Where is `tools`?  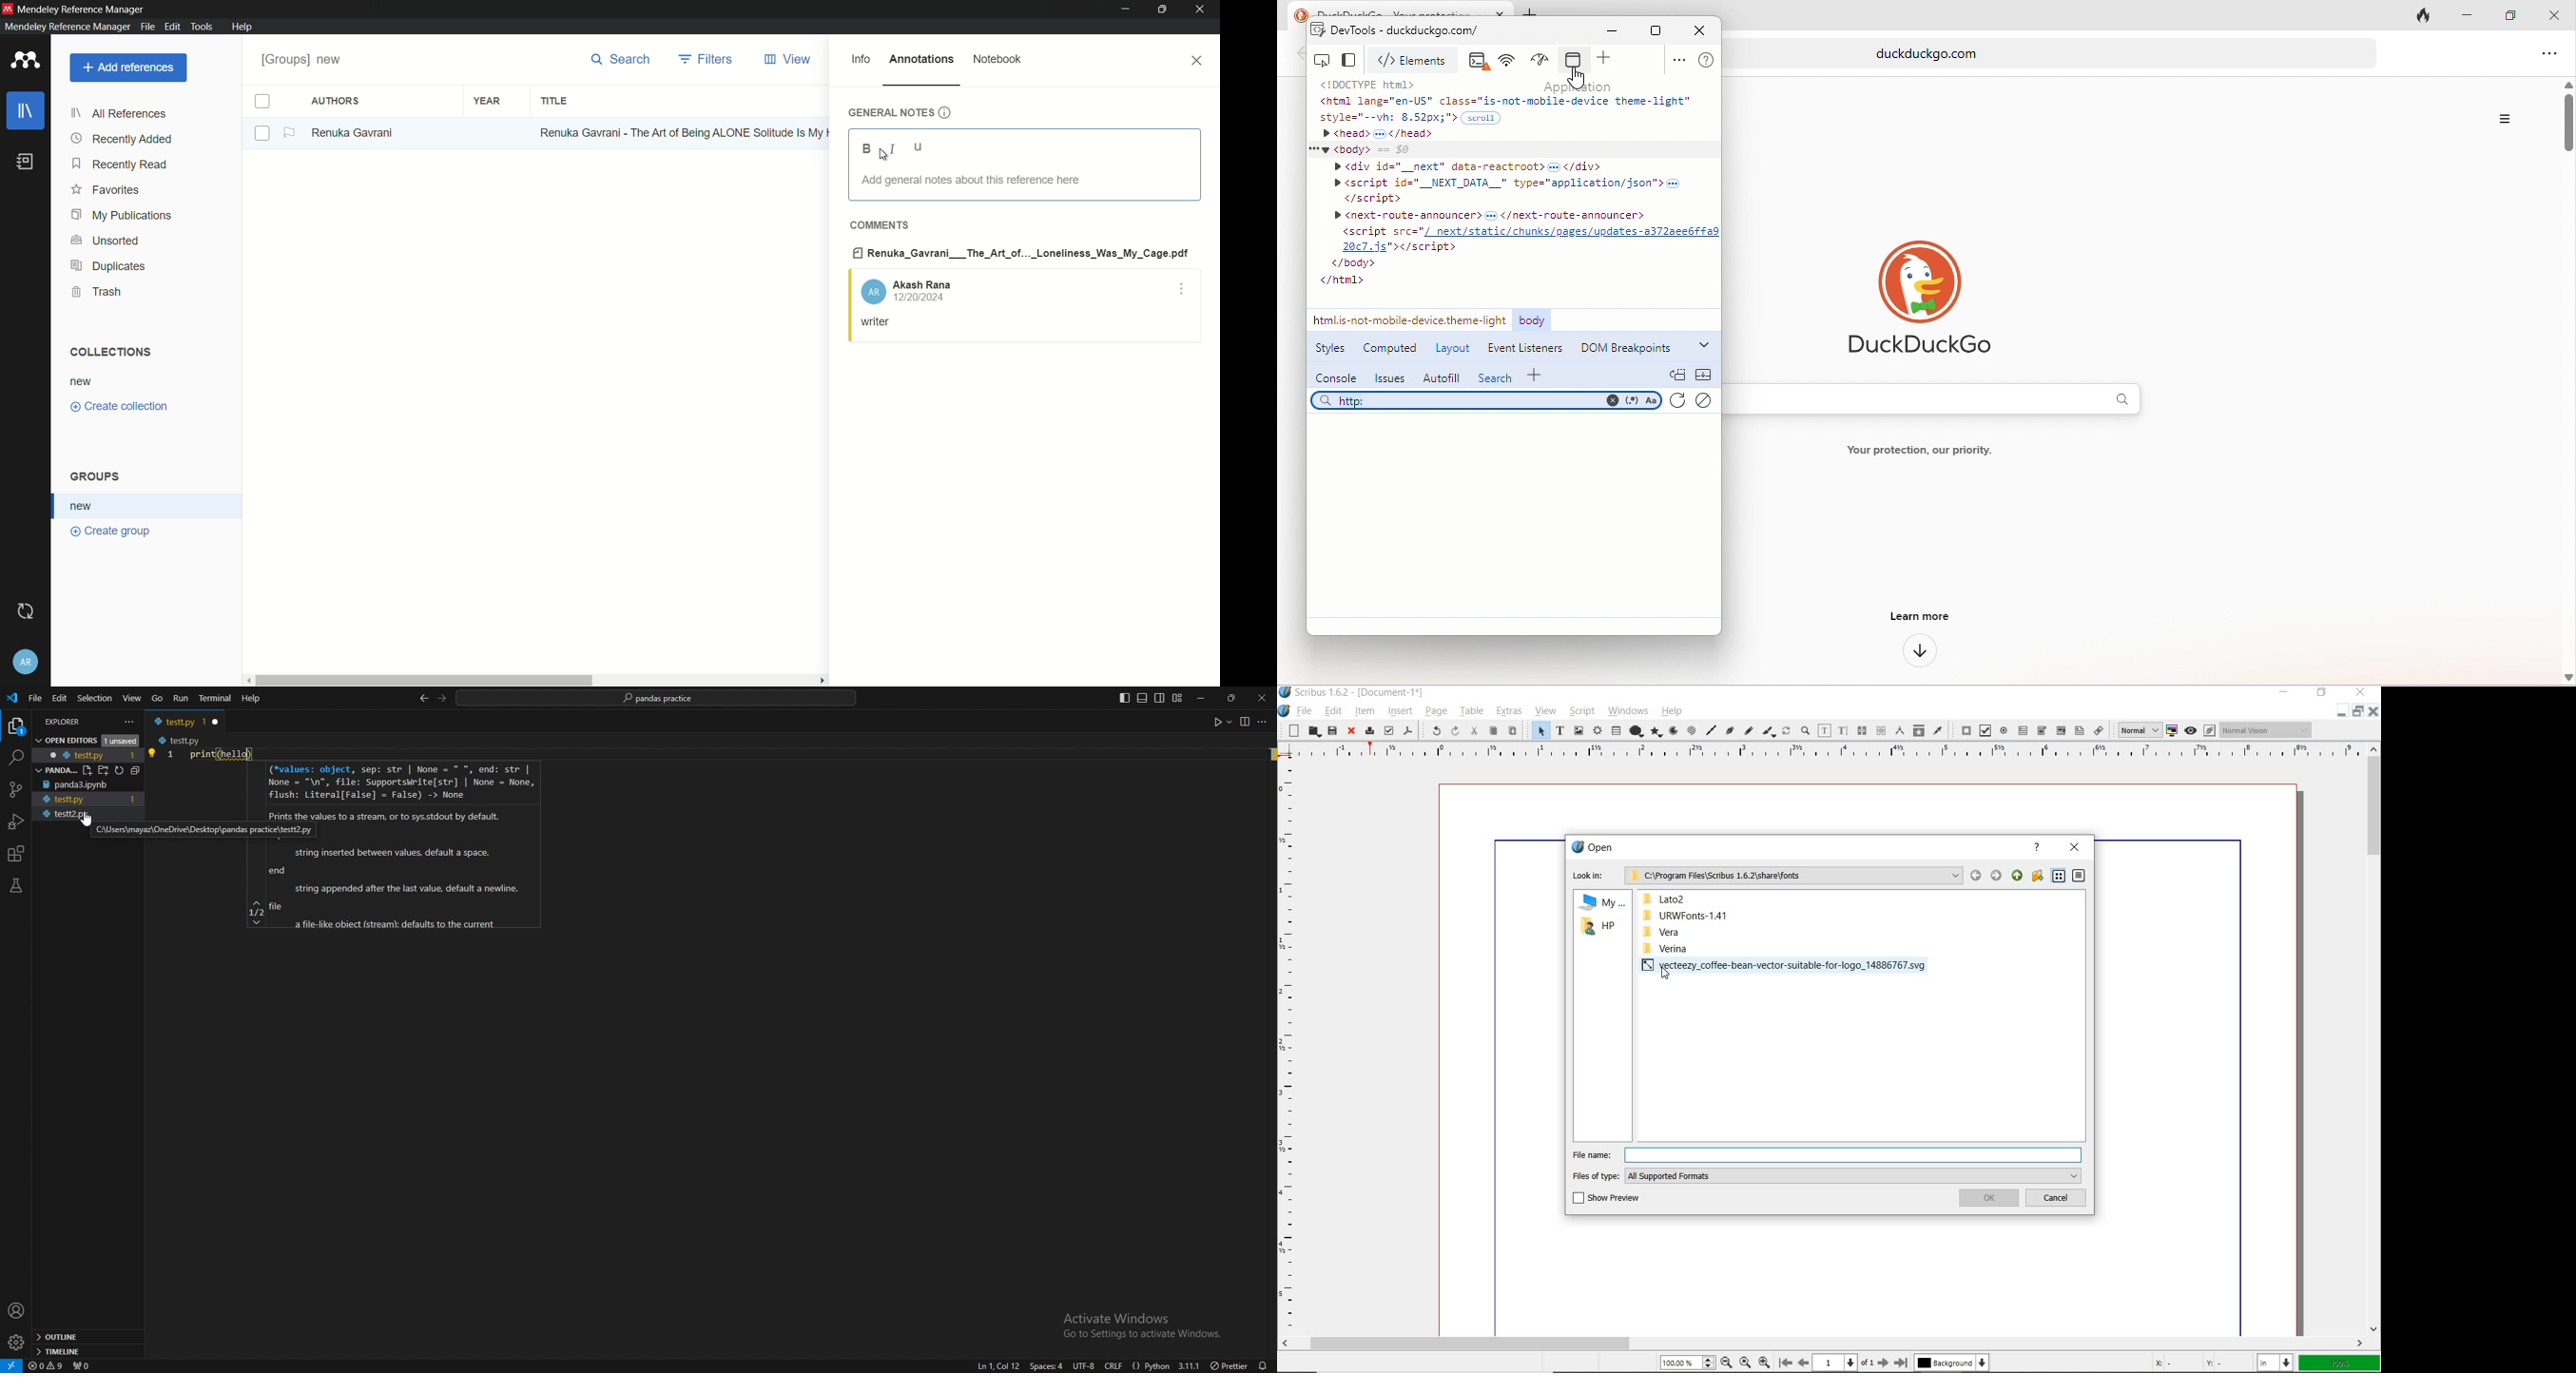
tools is located at coordinates (202, 27).